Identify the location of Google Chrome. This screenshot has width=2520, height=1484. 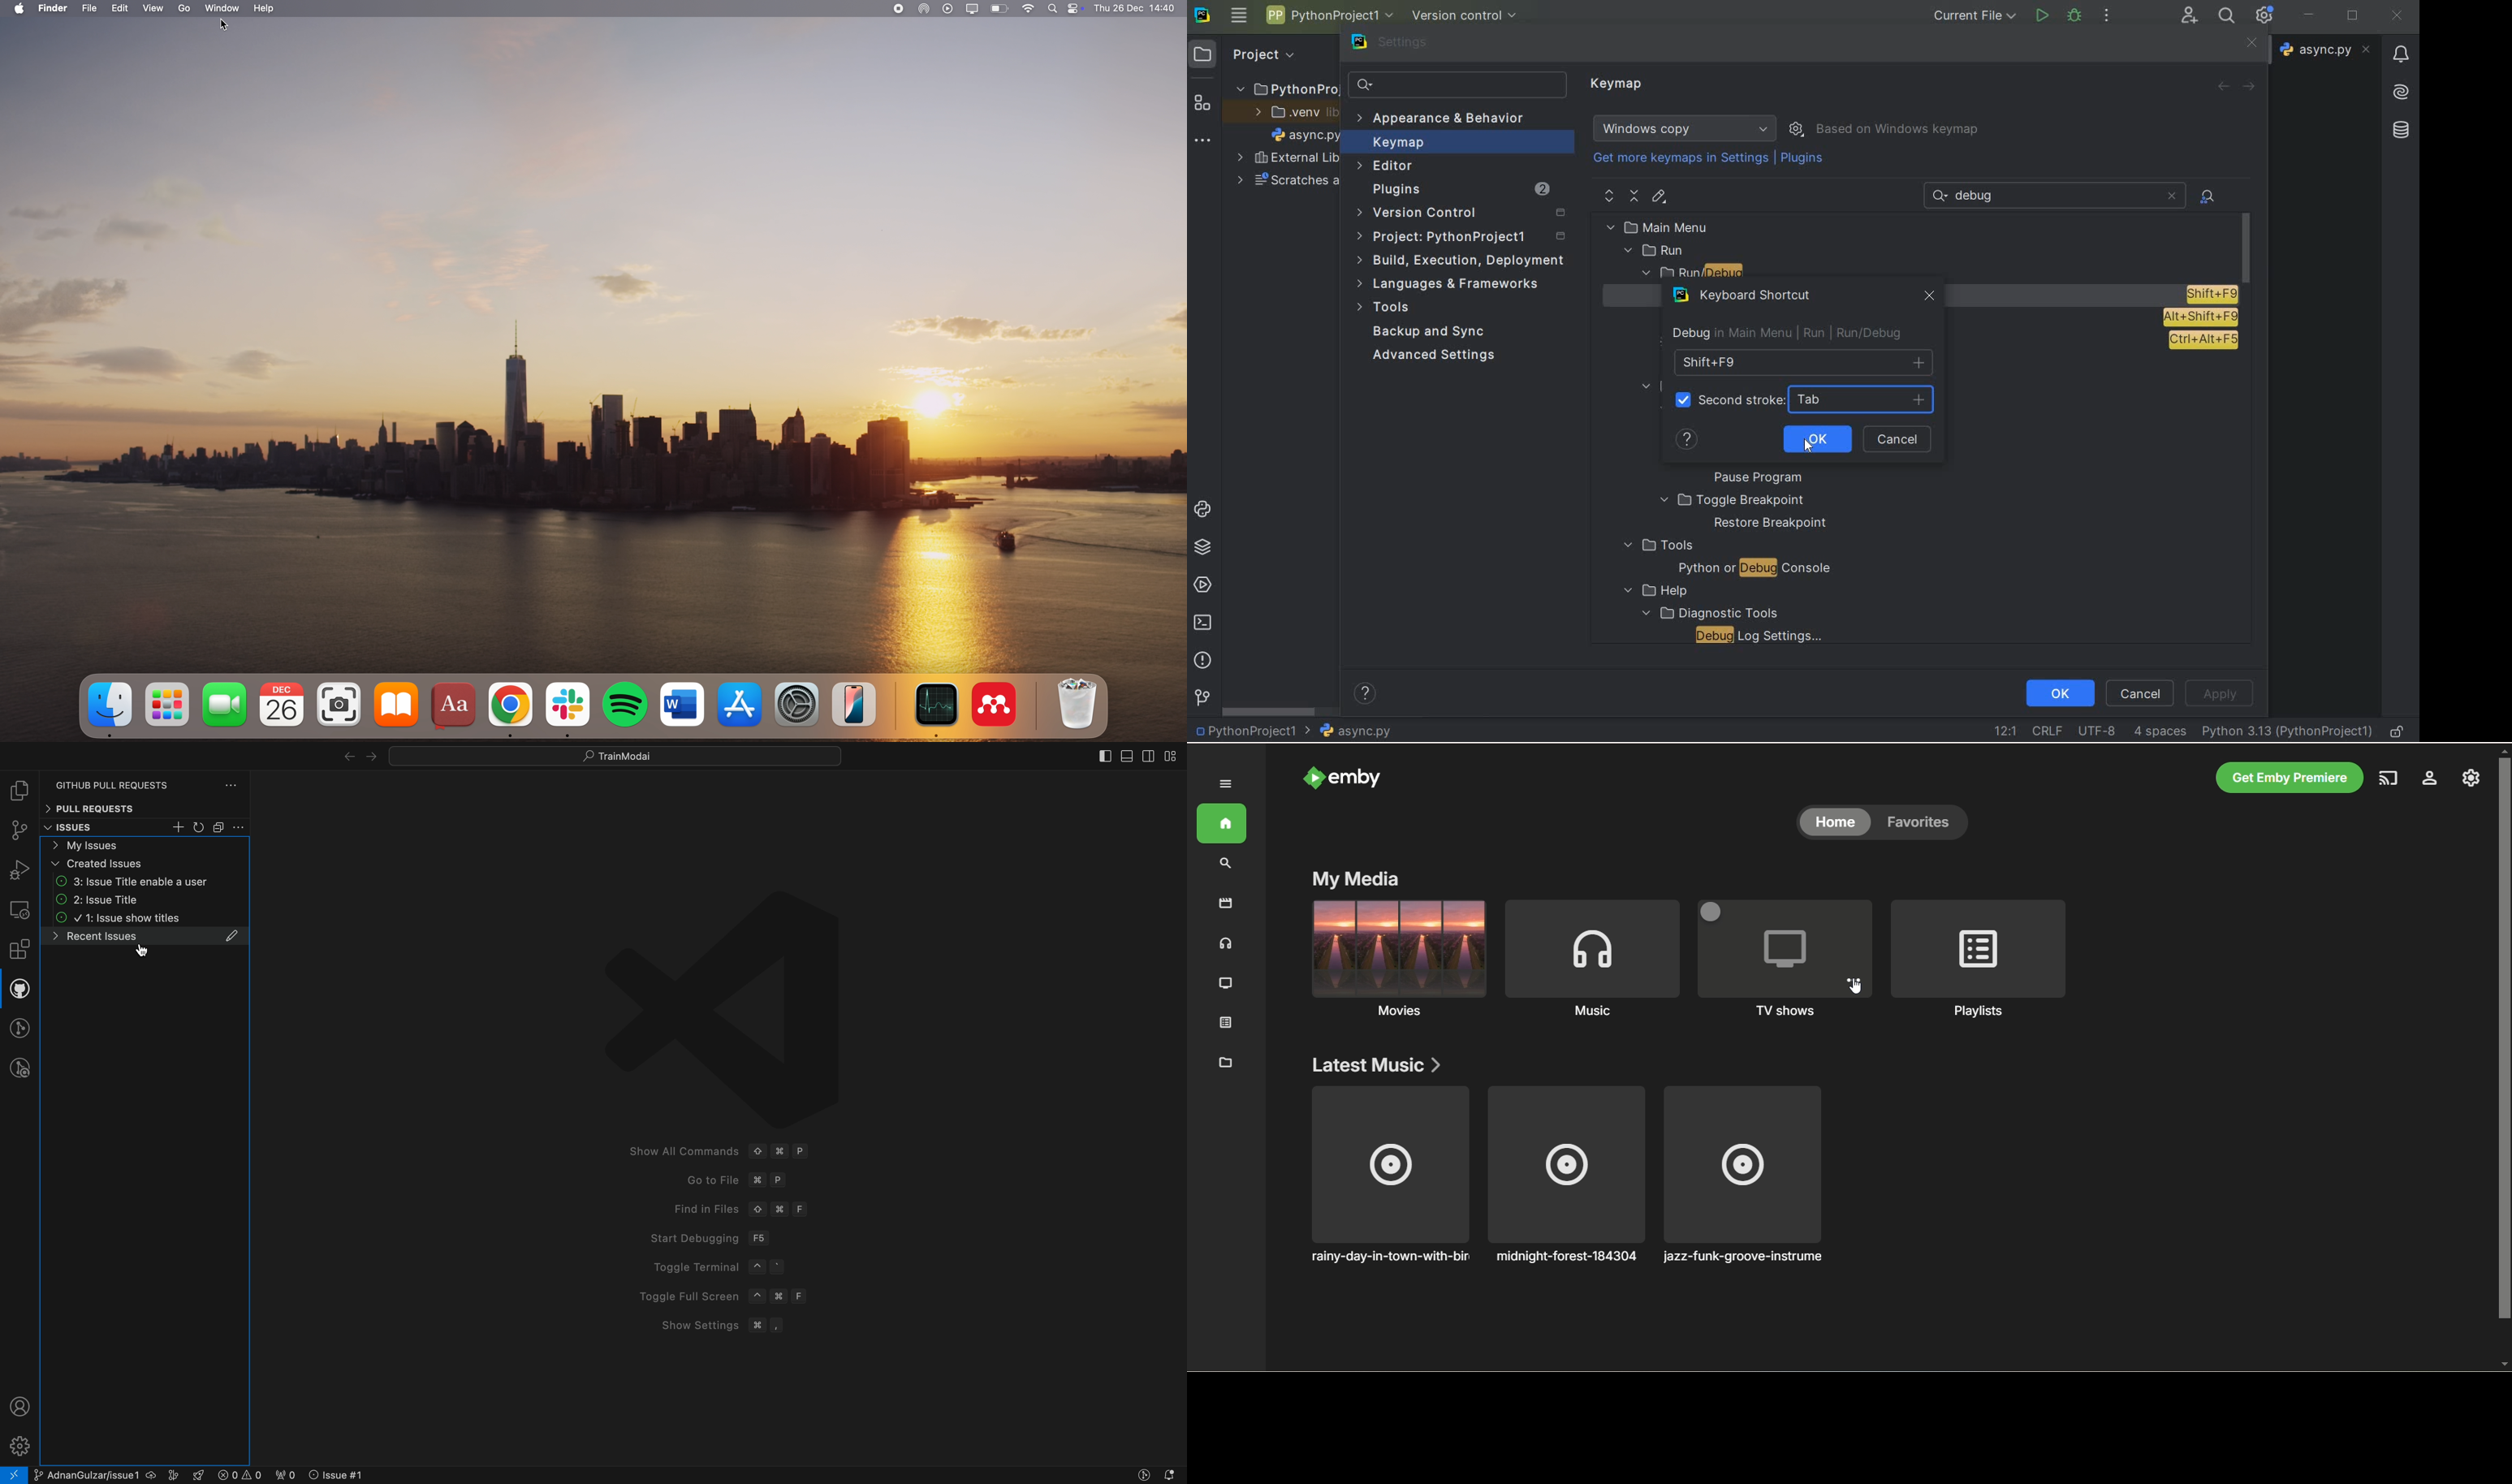
(511, 710).